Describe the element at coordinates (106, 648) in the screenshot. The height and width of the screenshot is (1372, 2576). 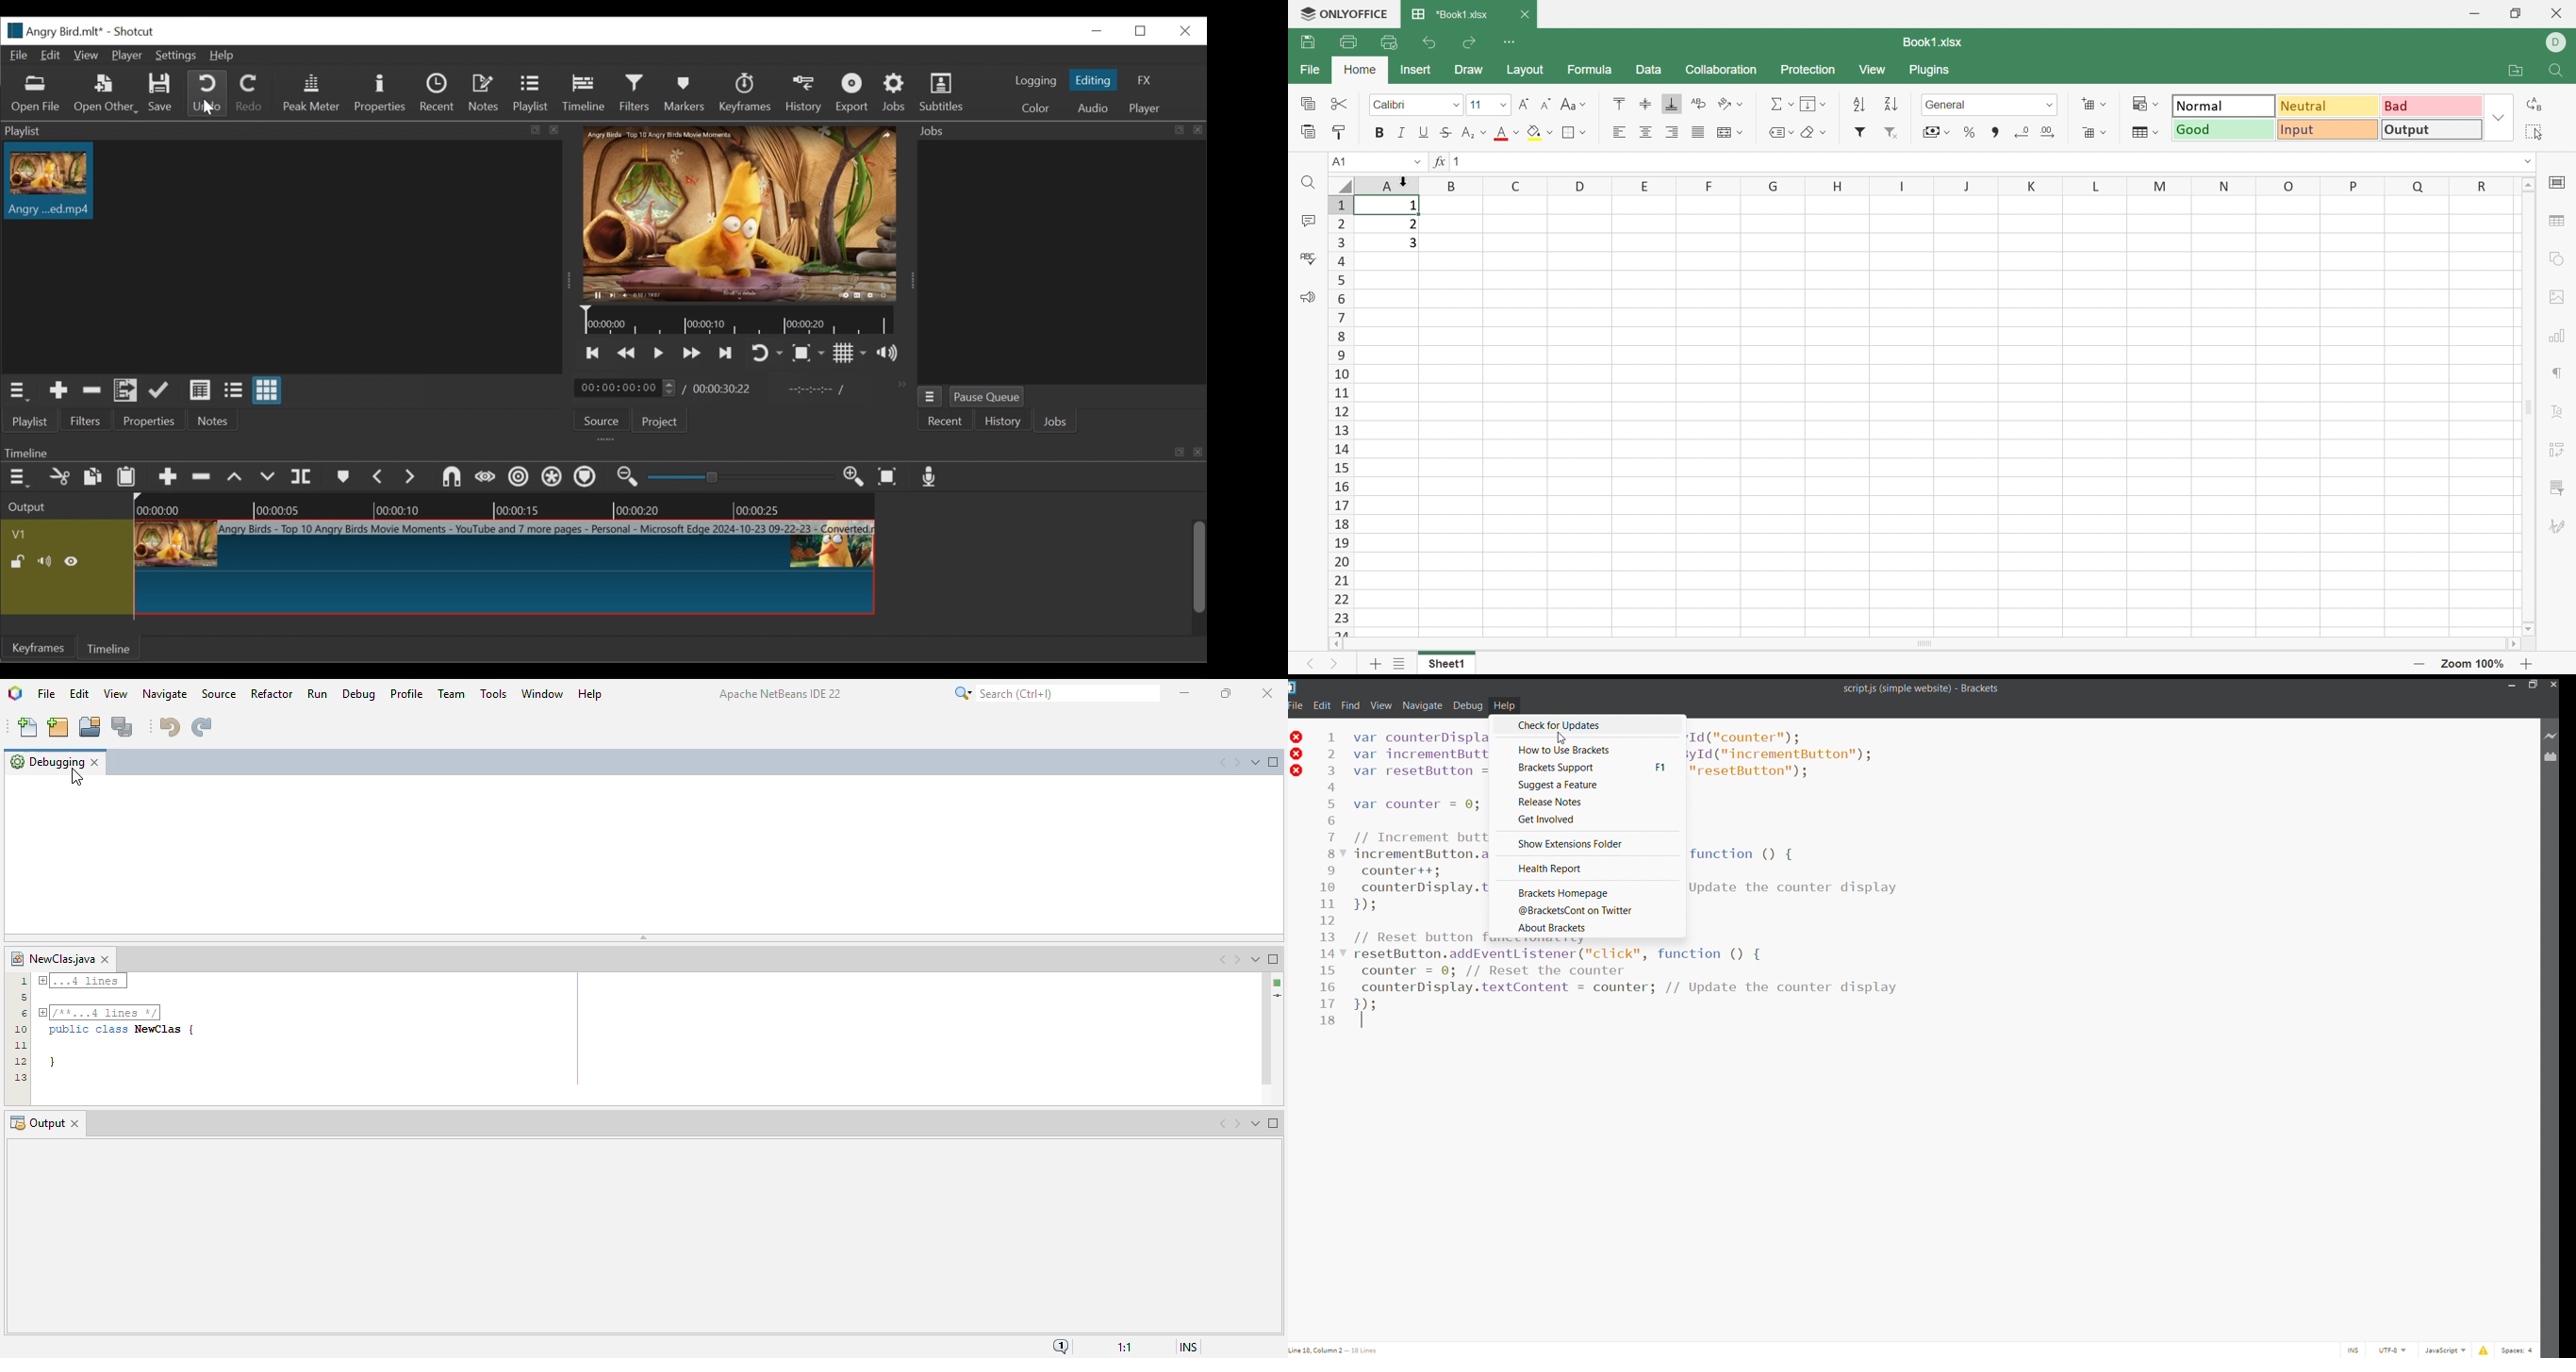
I see `Timeline` at that location.